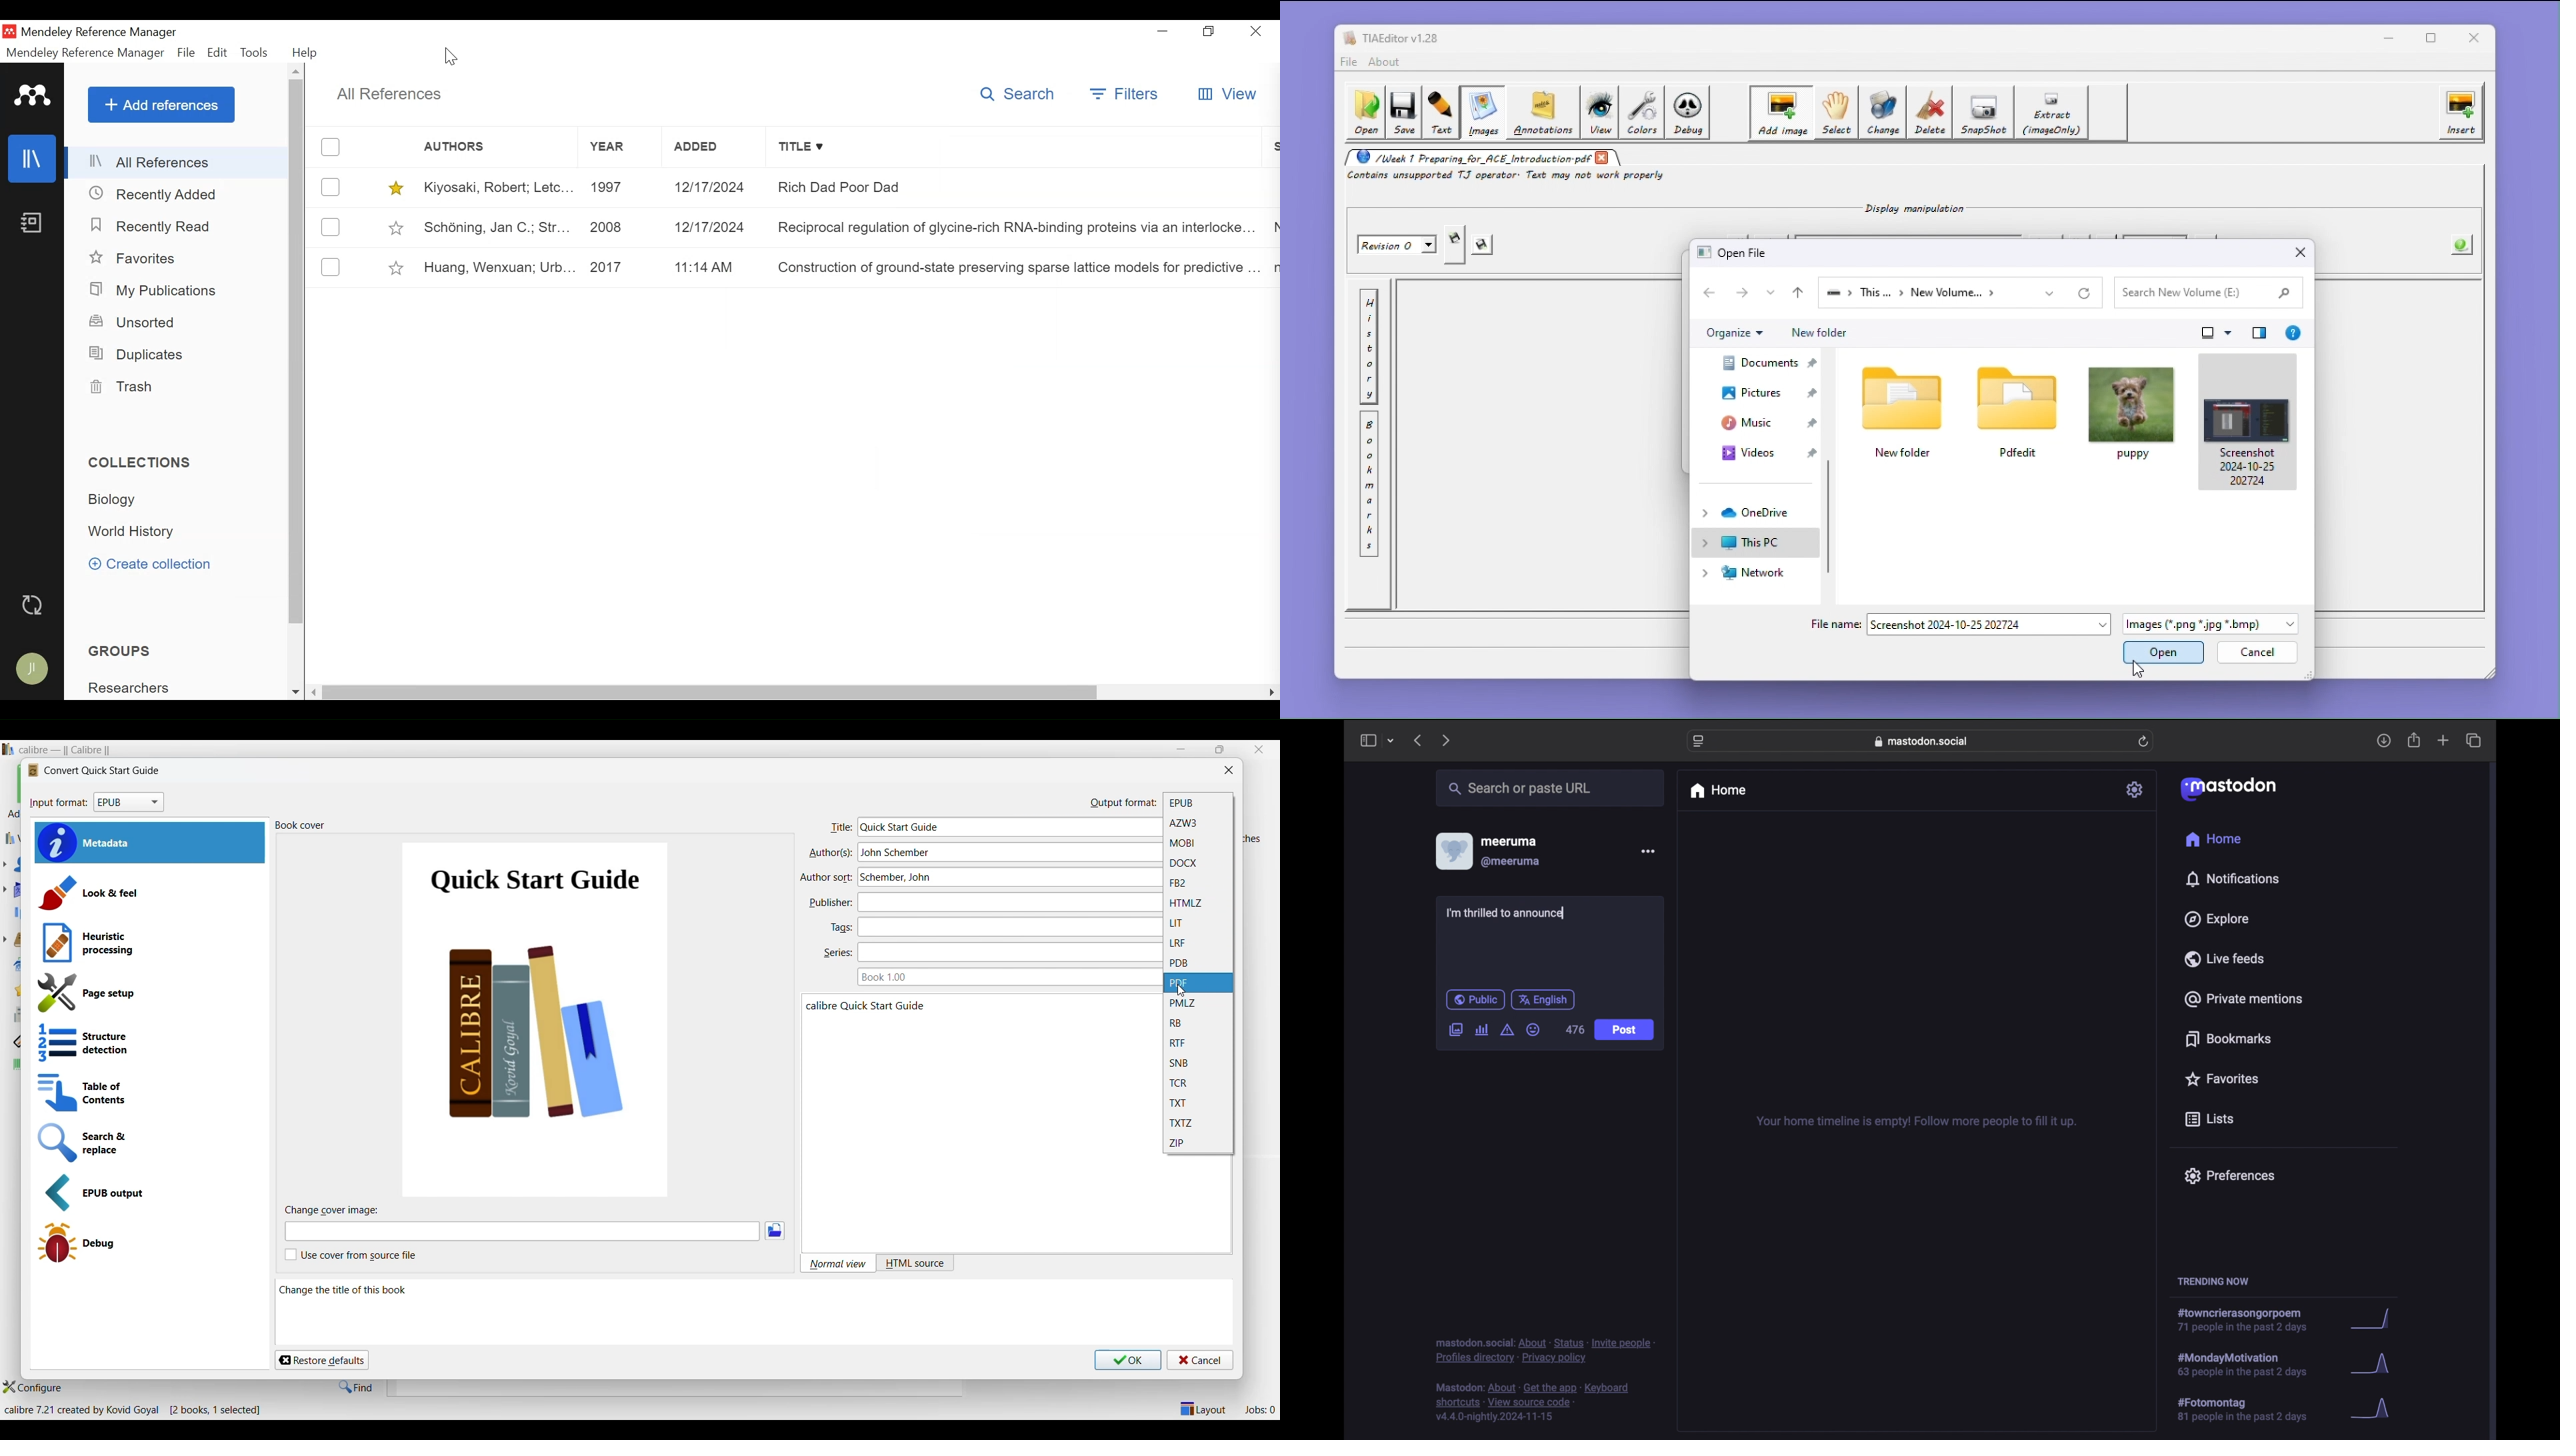  What do you see at coordinates (333, 1210) in the screenshot?
I see `Title of sub-section` at bounding box center [333, 1210].